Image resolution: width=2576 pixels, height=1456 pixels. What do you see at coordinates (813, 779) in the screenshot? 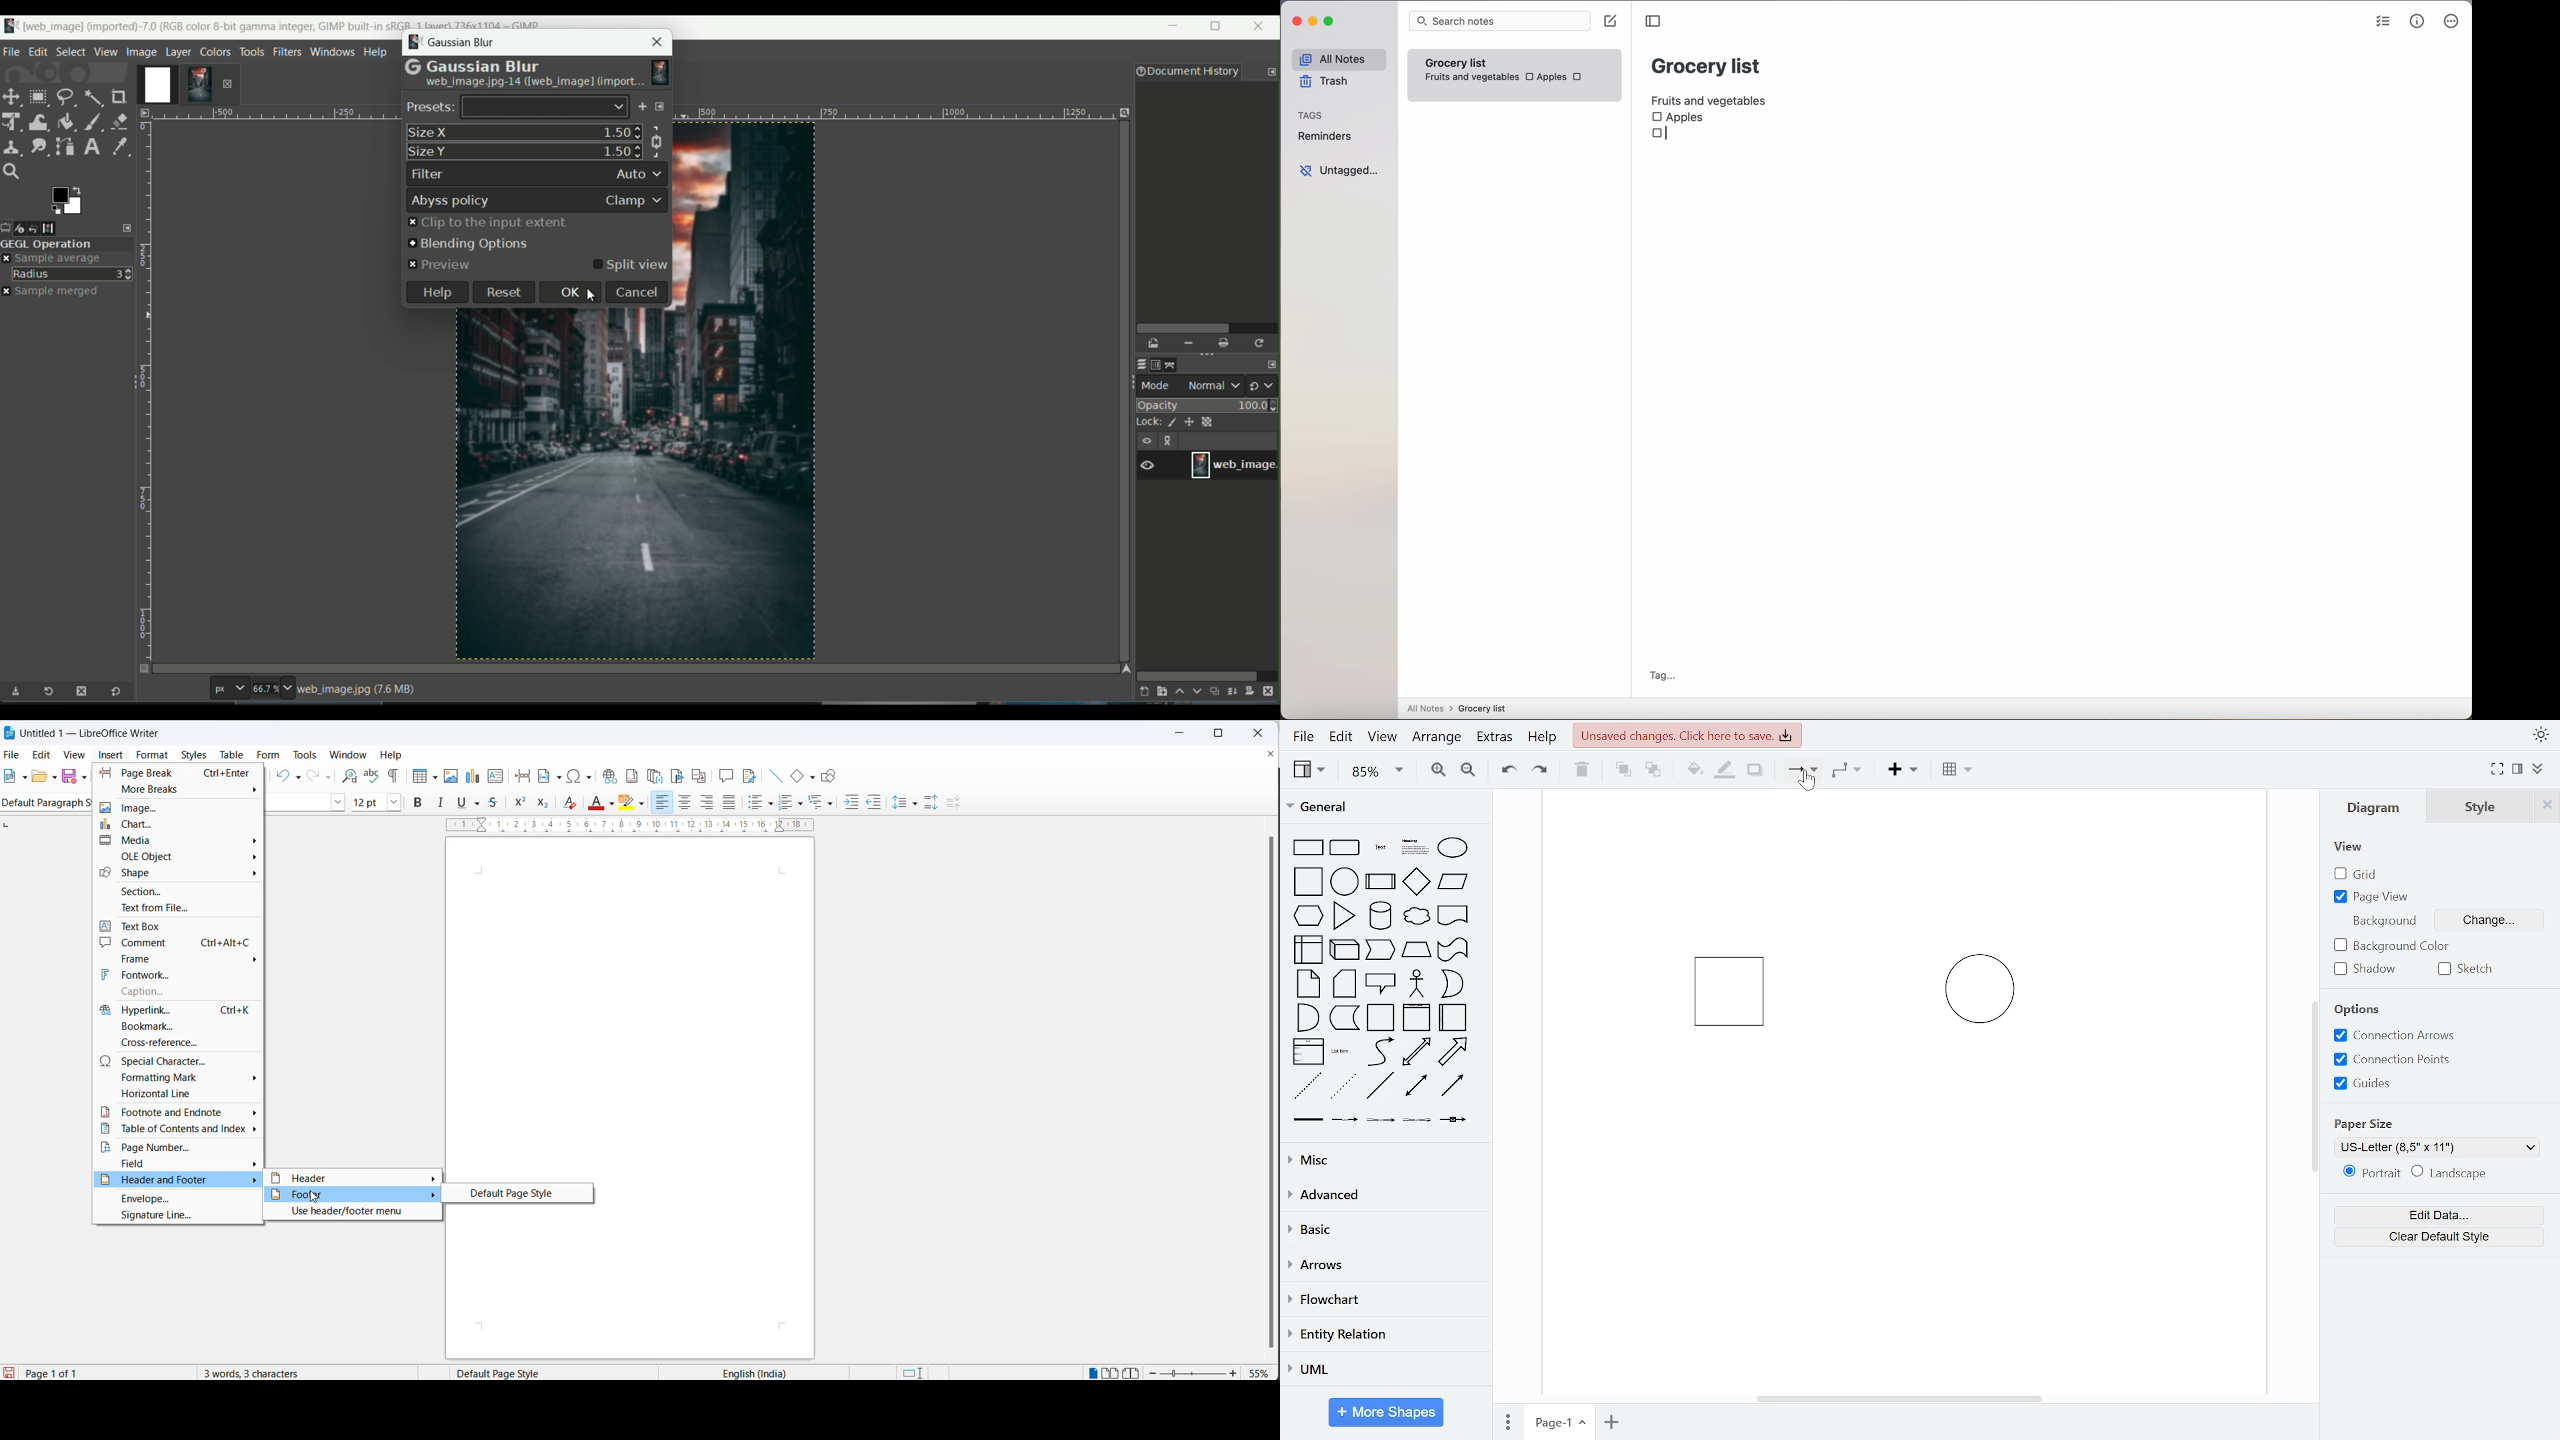
I see `basic shapes options` at bounding box center [813, 779].